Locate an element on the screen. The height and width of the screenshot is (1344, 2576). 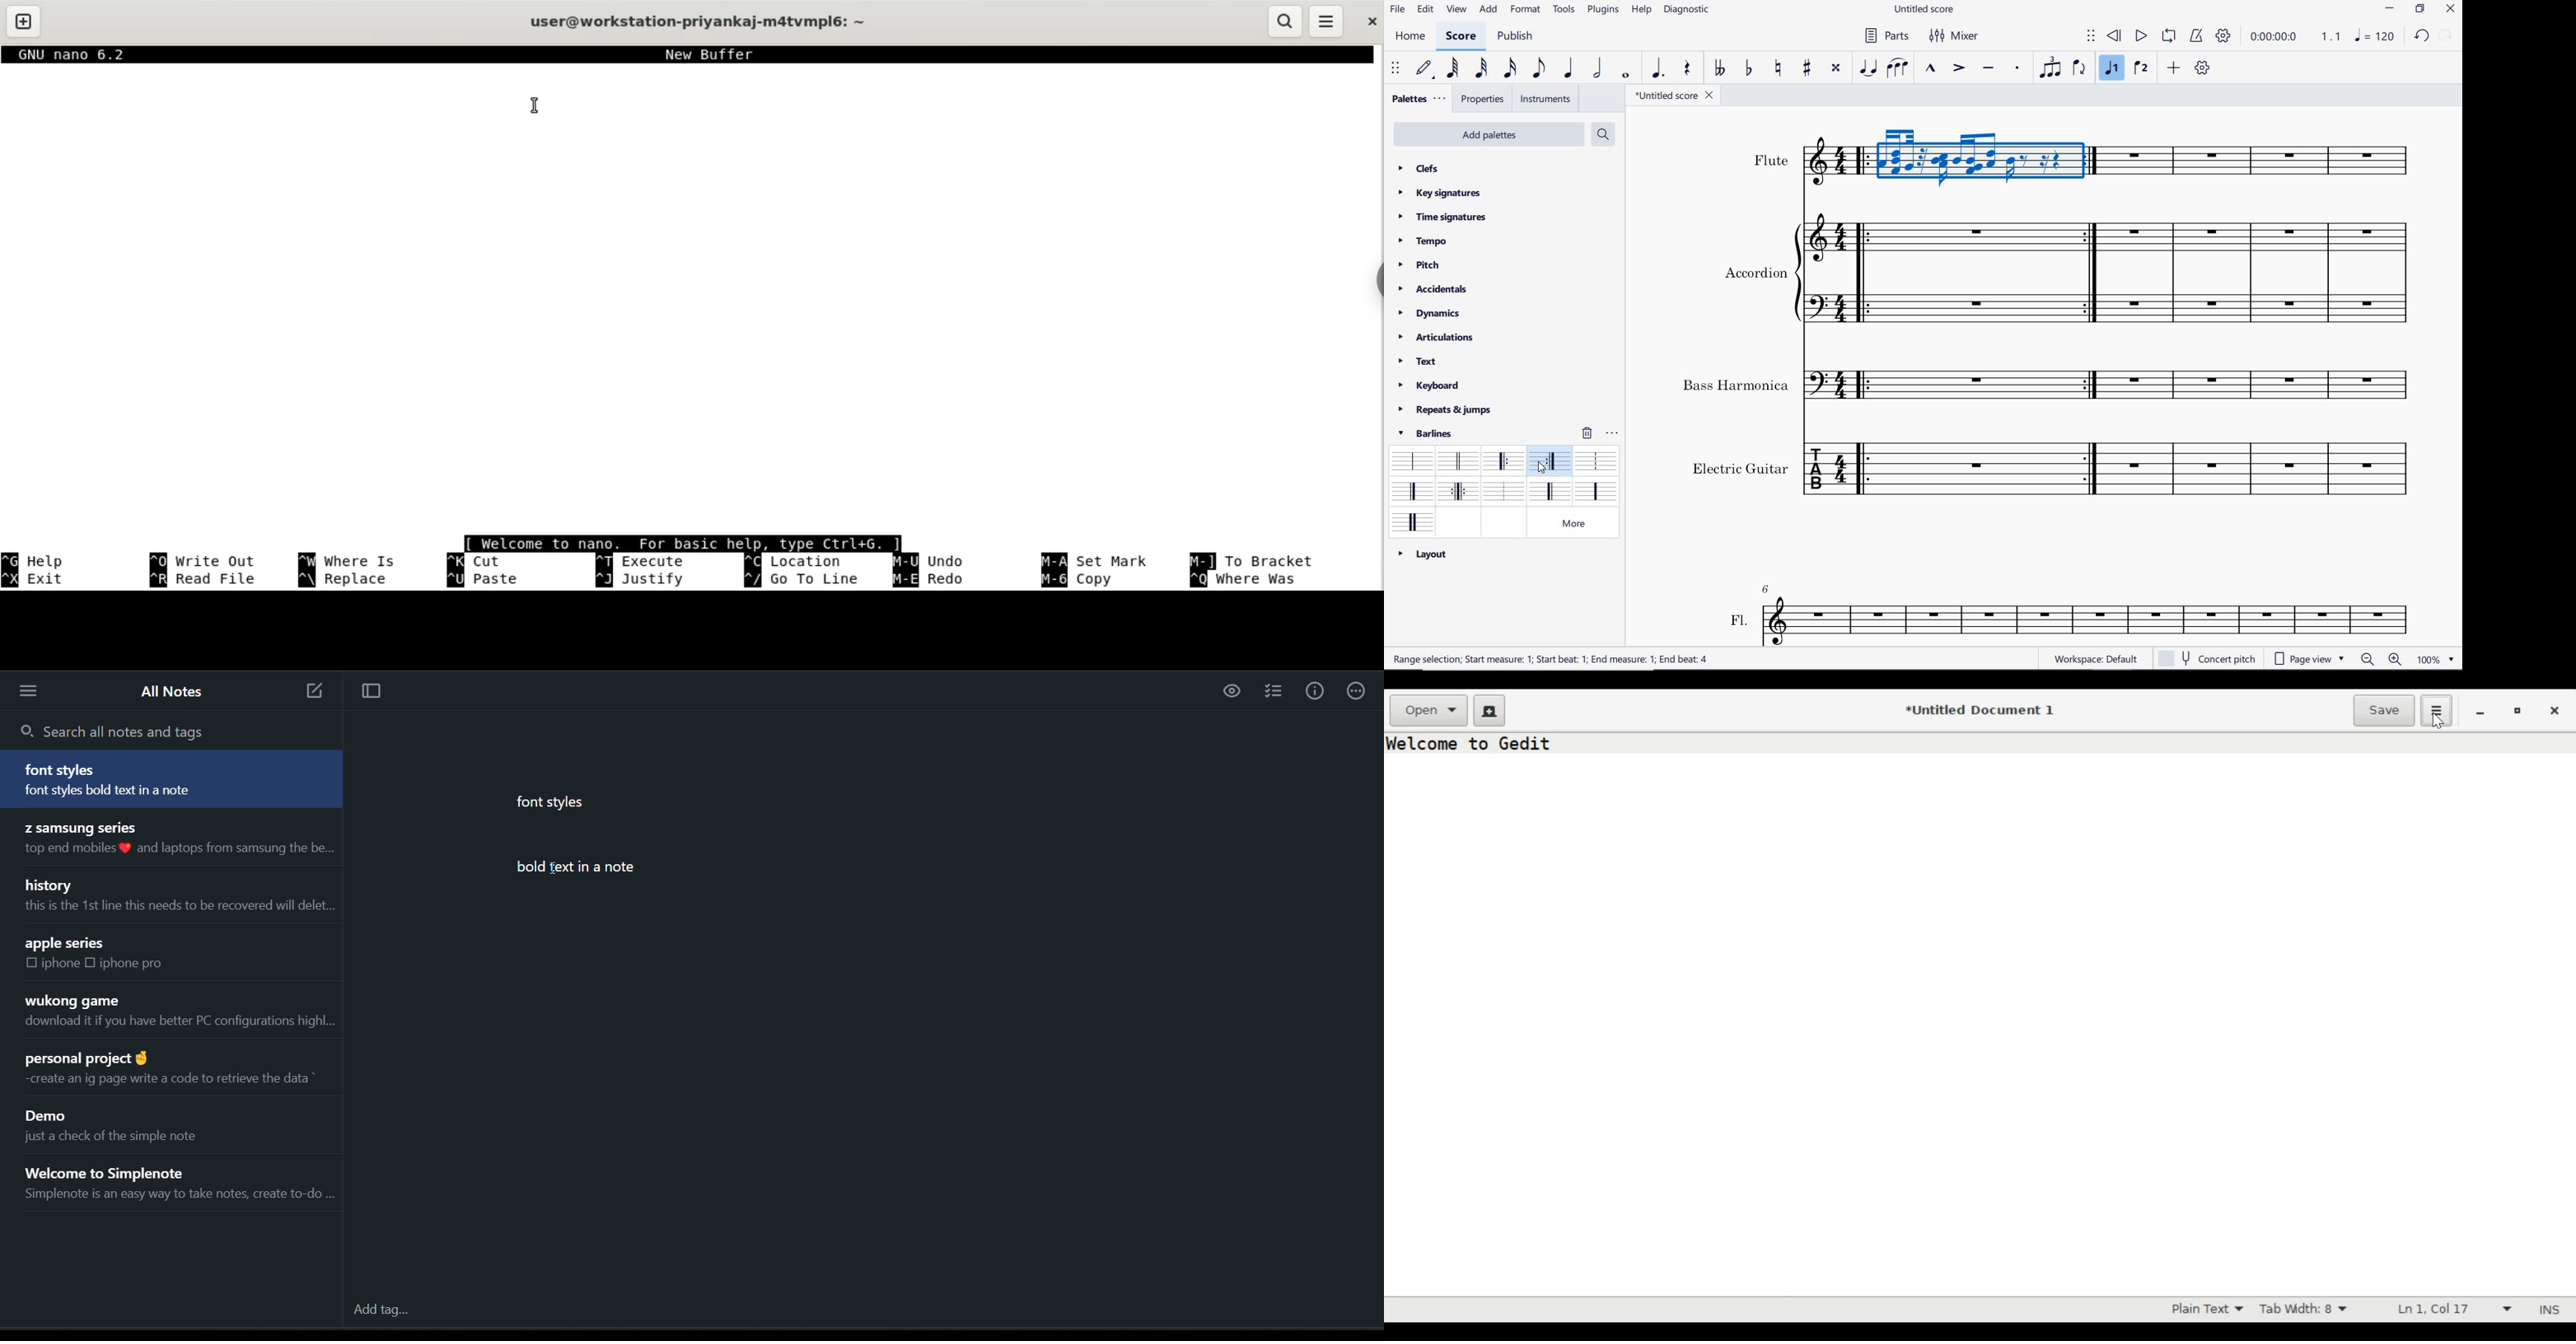
help is located at coordinates (1641, 10).